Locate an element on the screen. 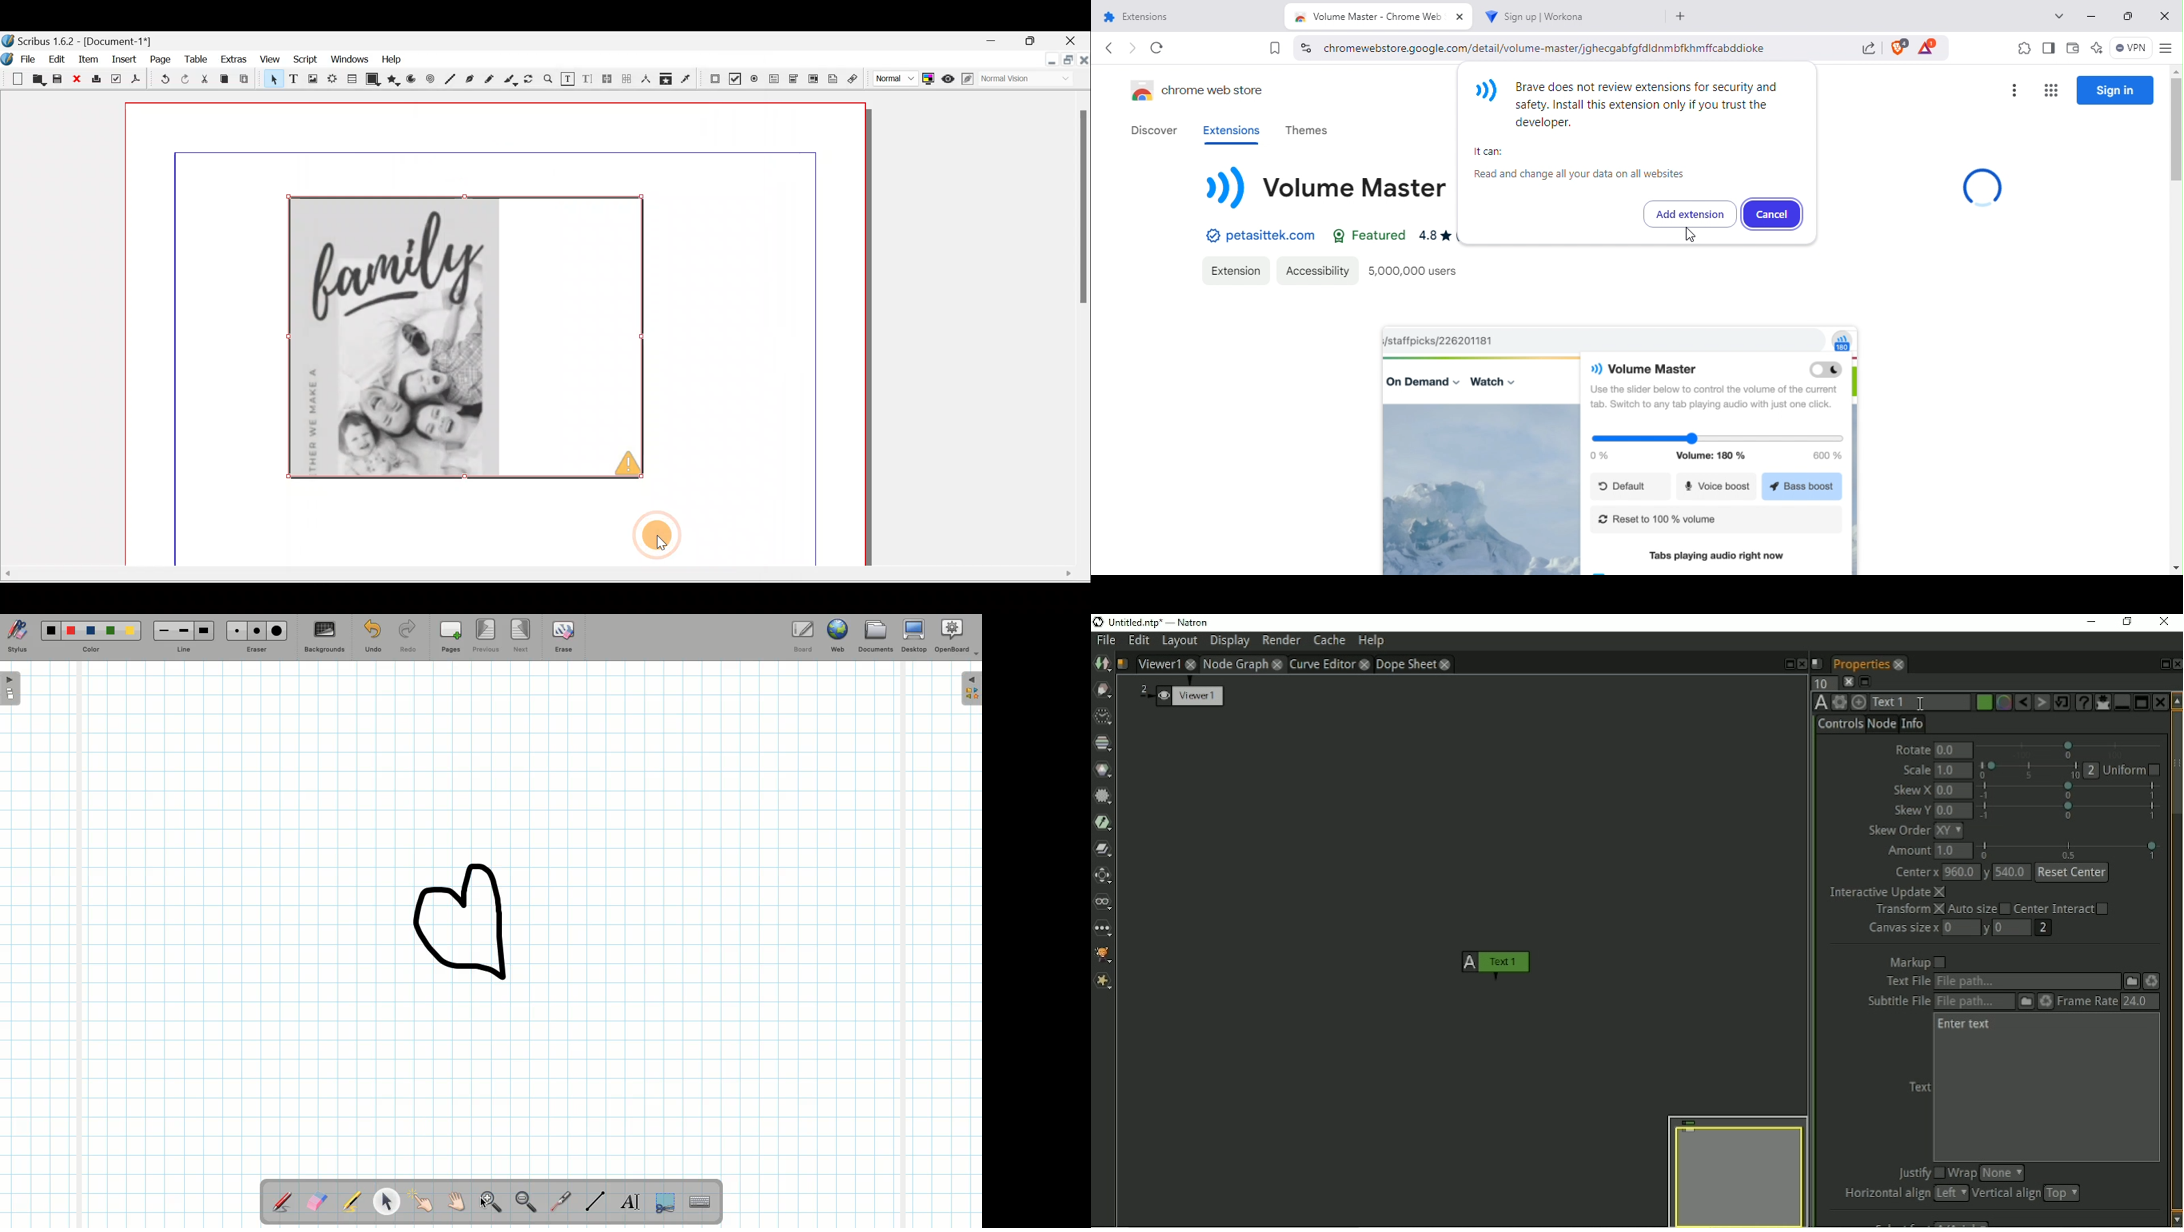 The width and height of the screenshot is (2184, 1232). Horizontal align is located at coordinates (1883, 1194).